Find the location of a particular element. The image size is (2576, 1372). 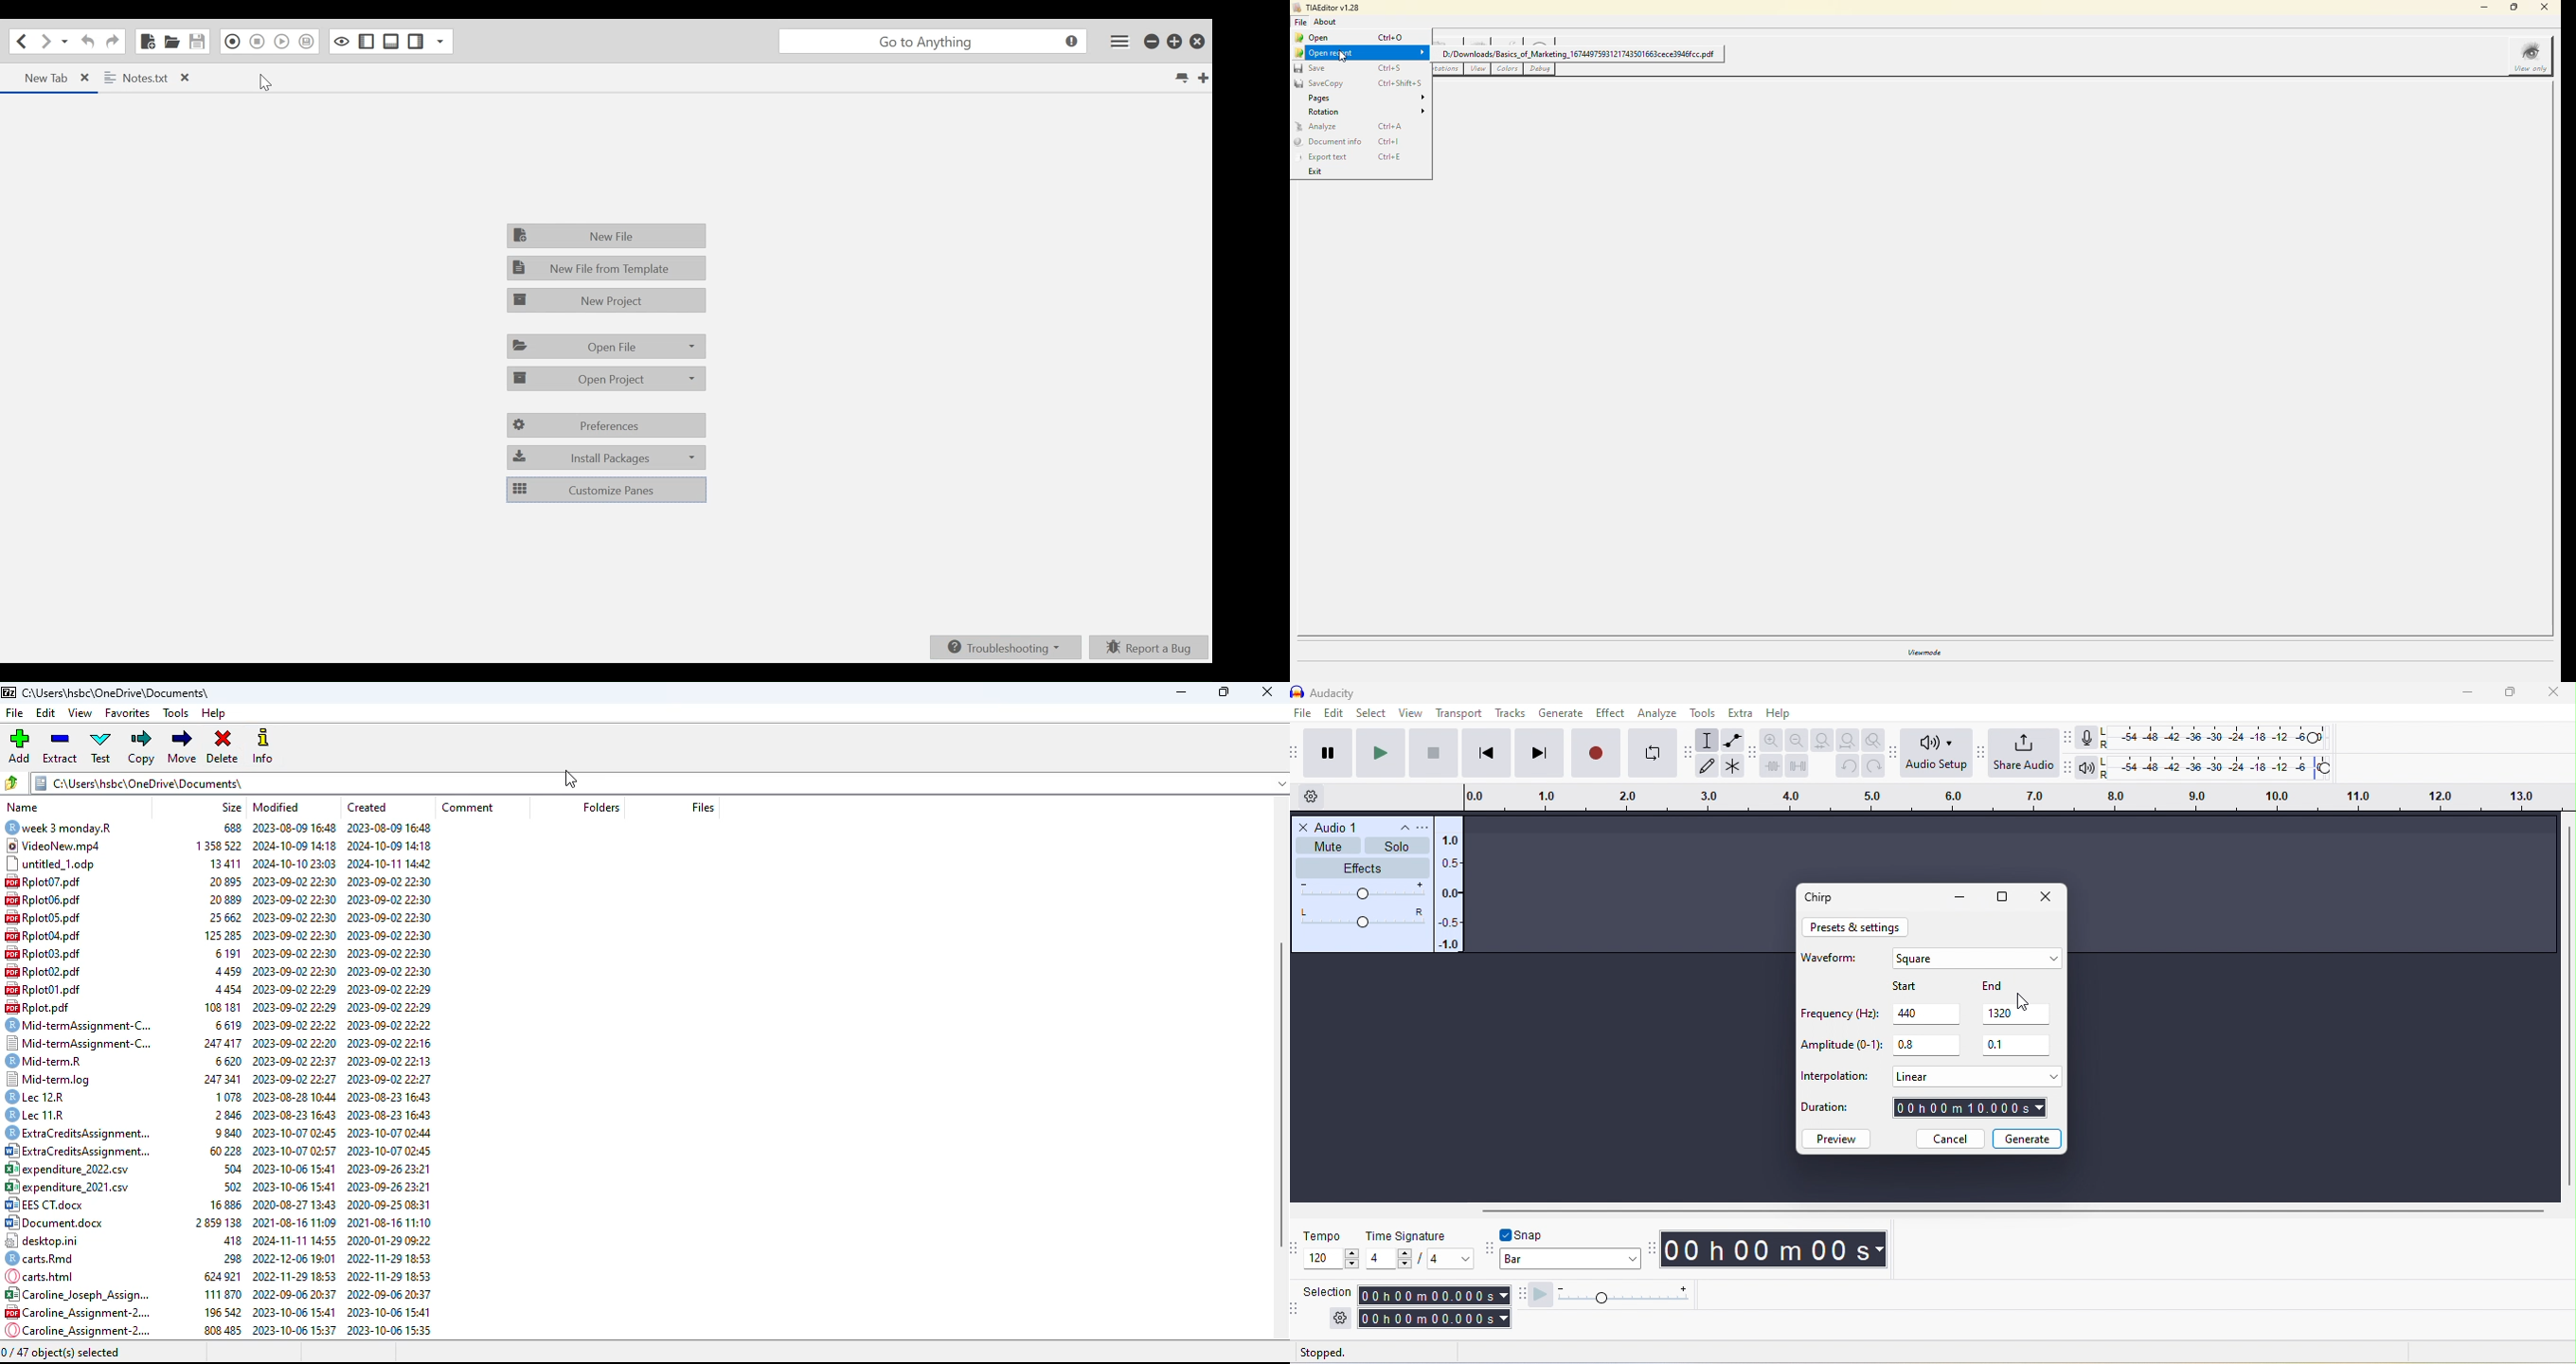

stop is located at coordinates (1434, 754).